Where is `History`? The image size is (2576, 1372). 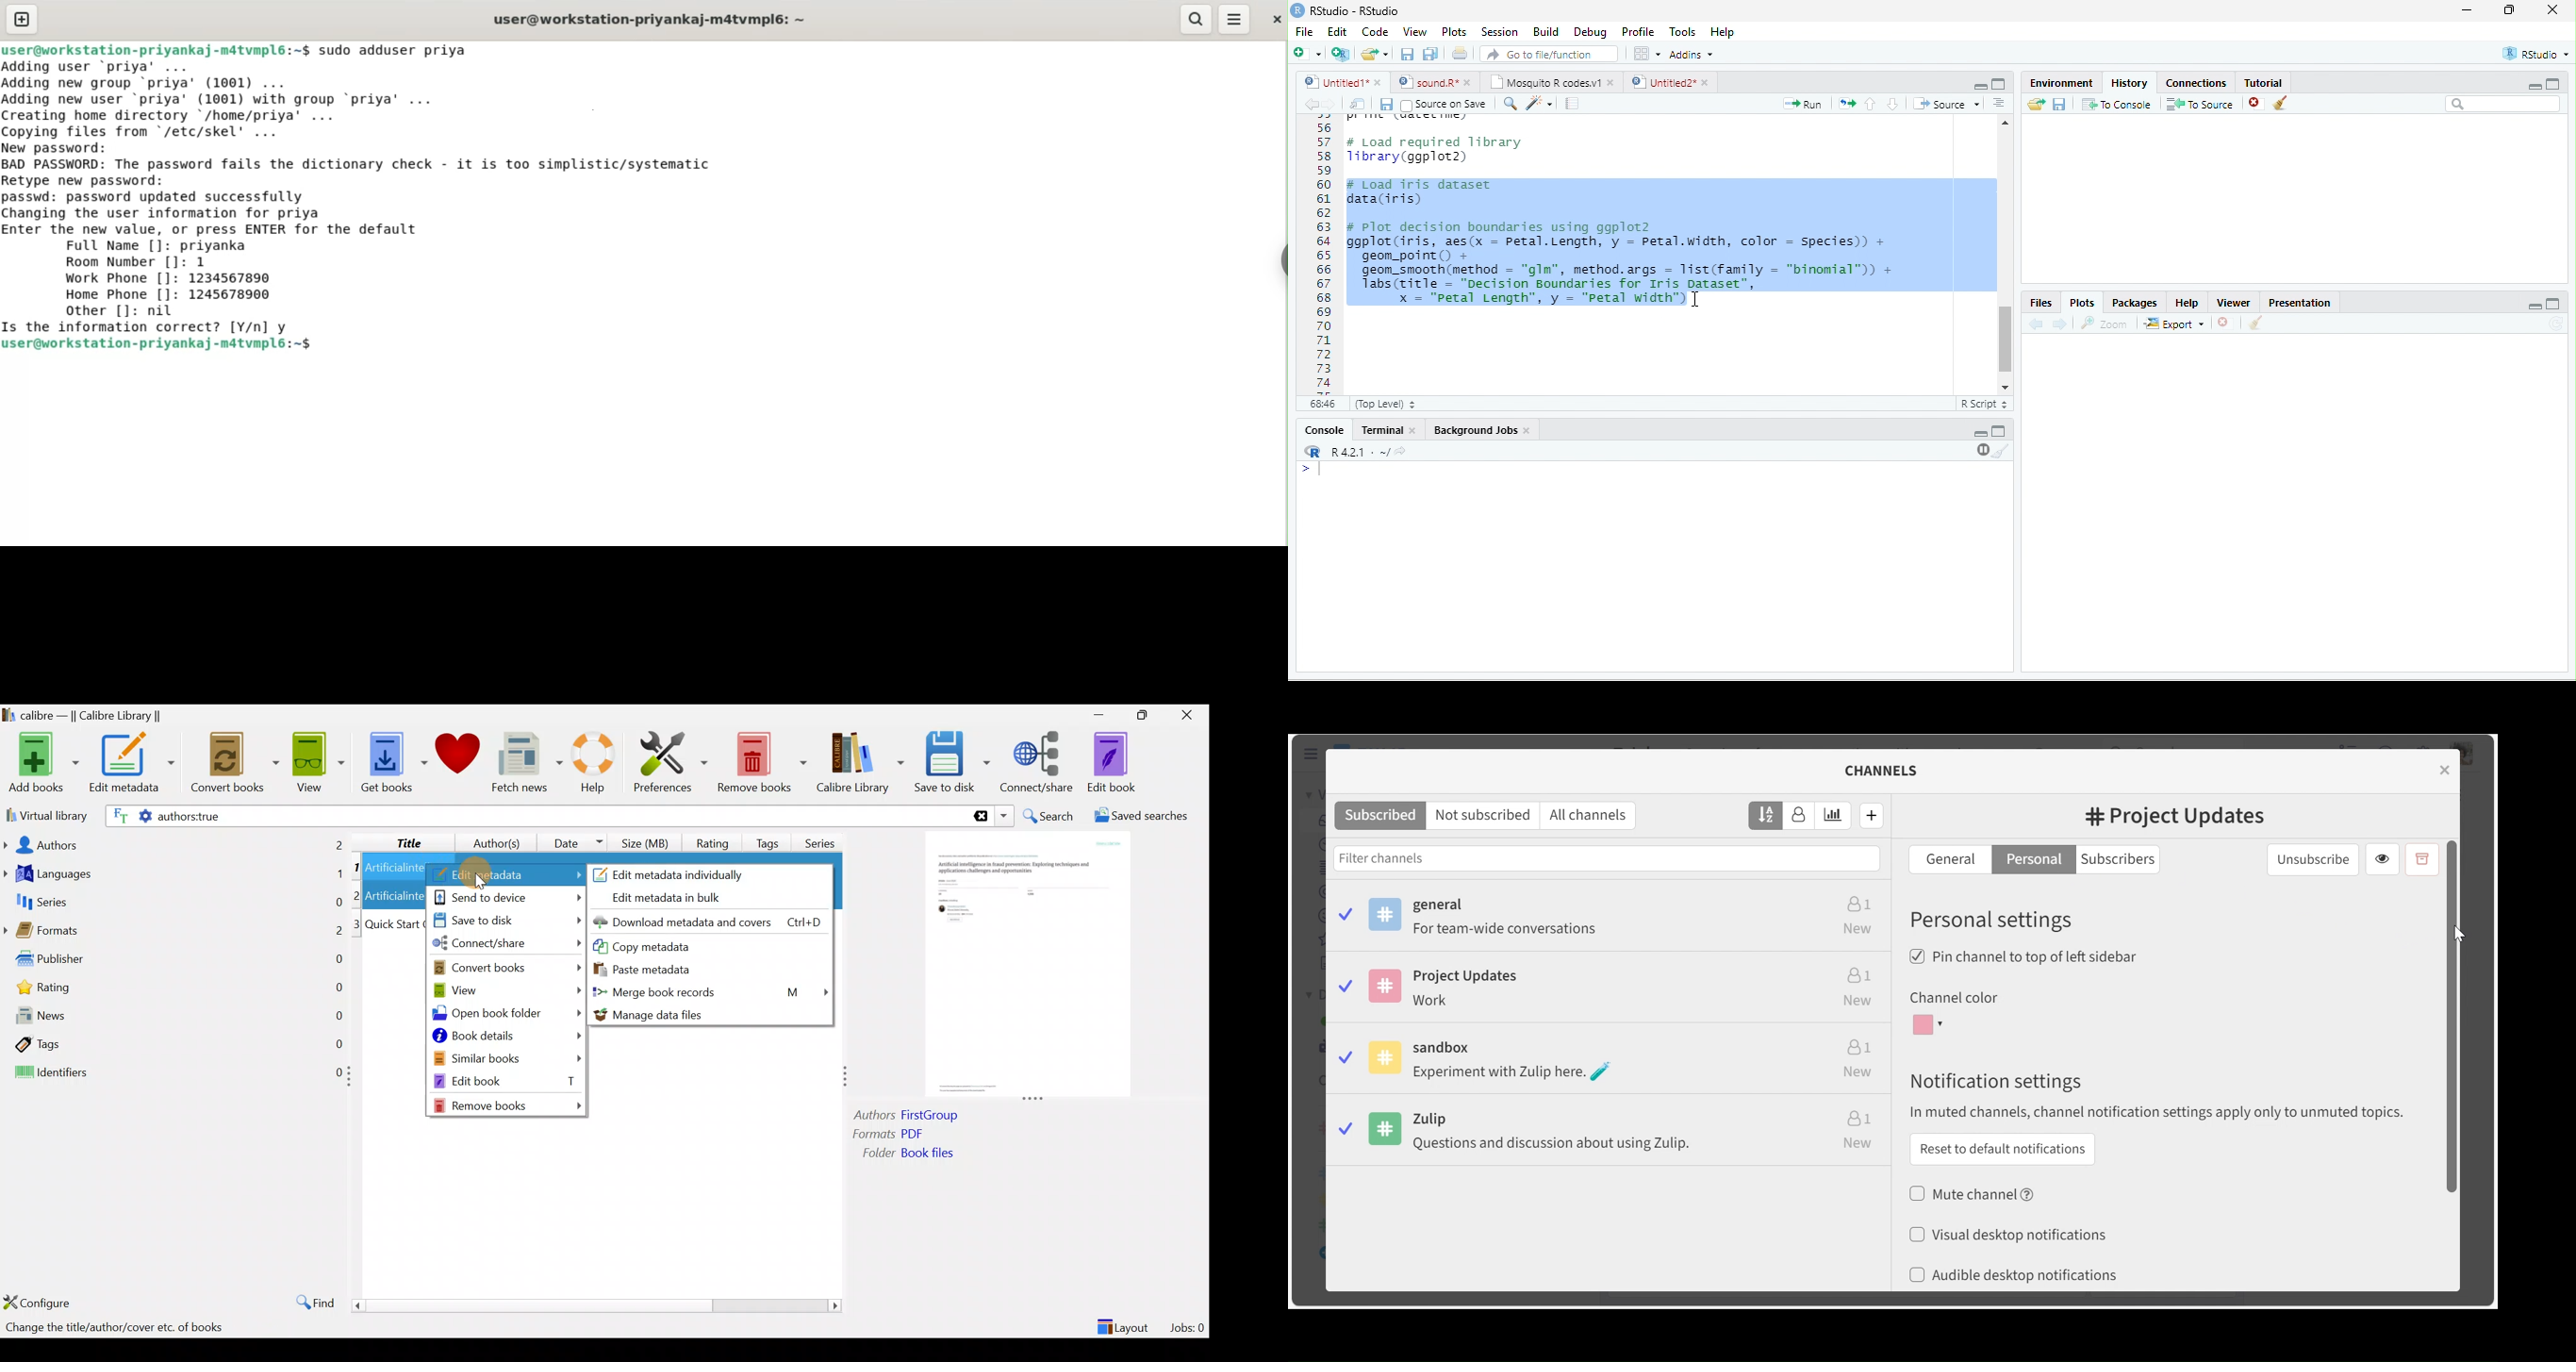
History is located at coordinates (2129, 83).